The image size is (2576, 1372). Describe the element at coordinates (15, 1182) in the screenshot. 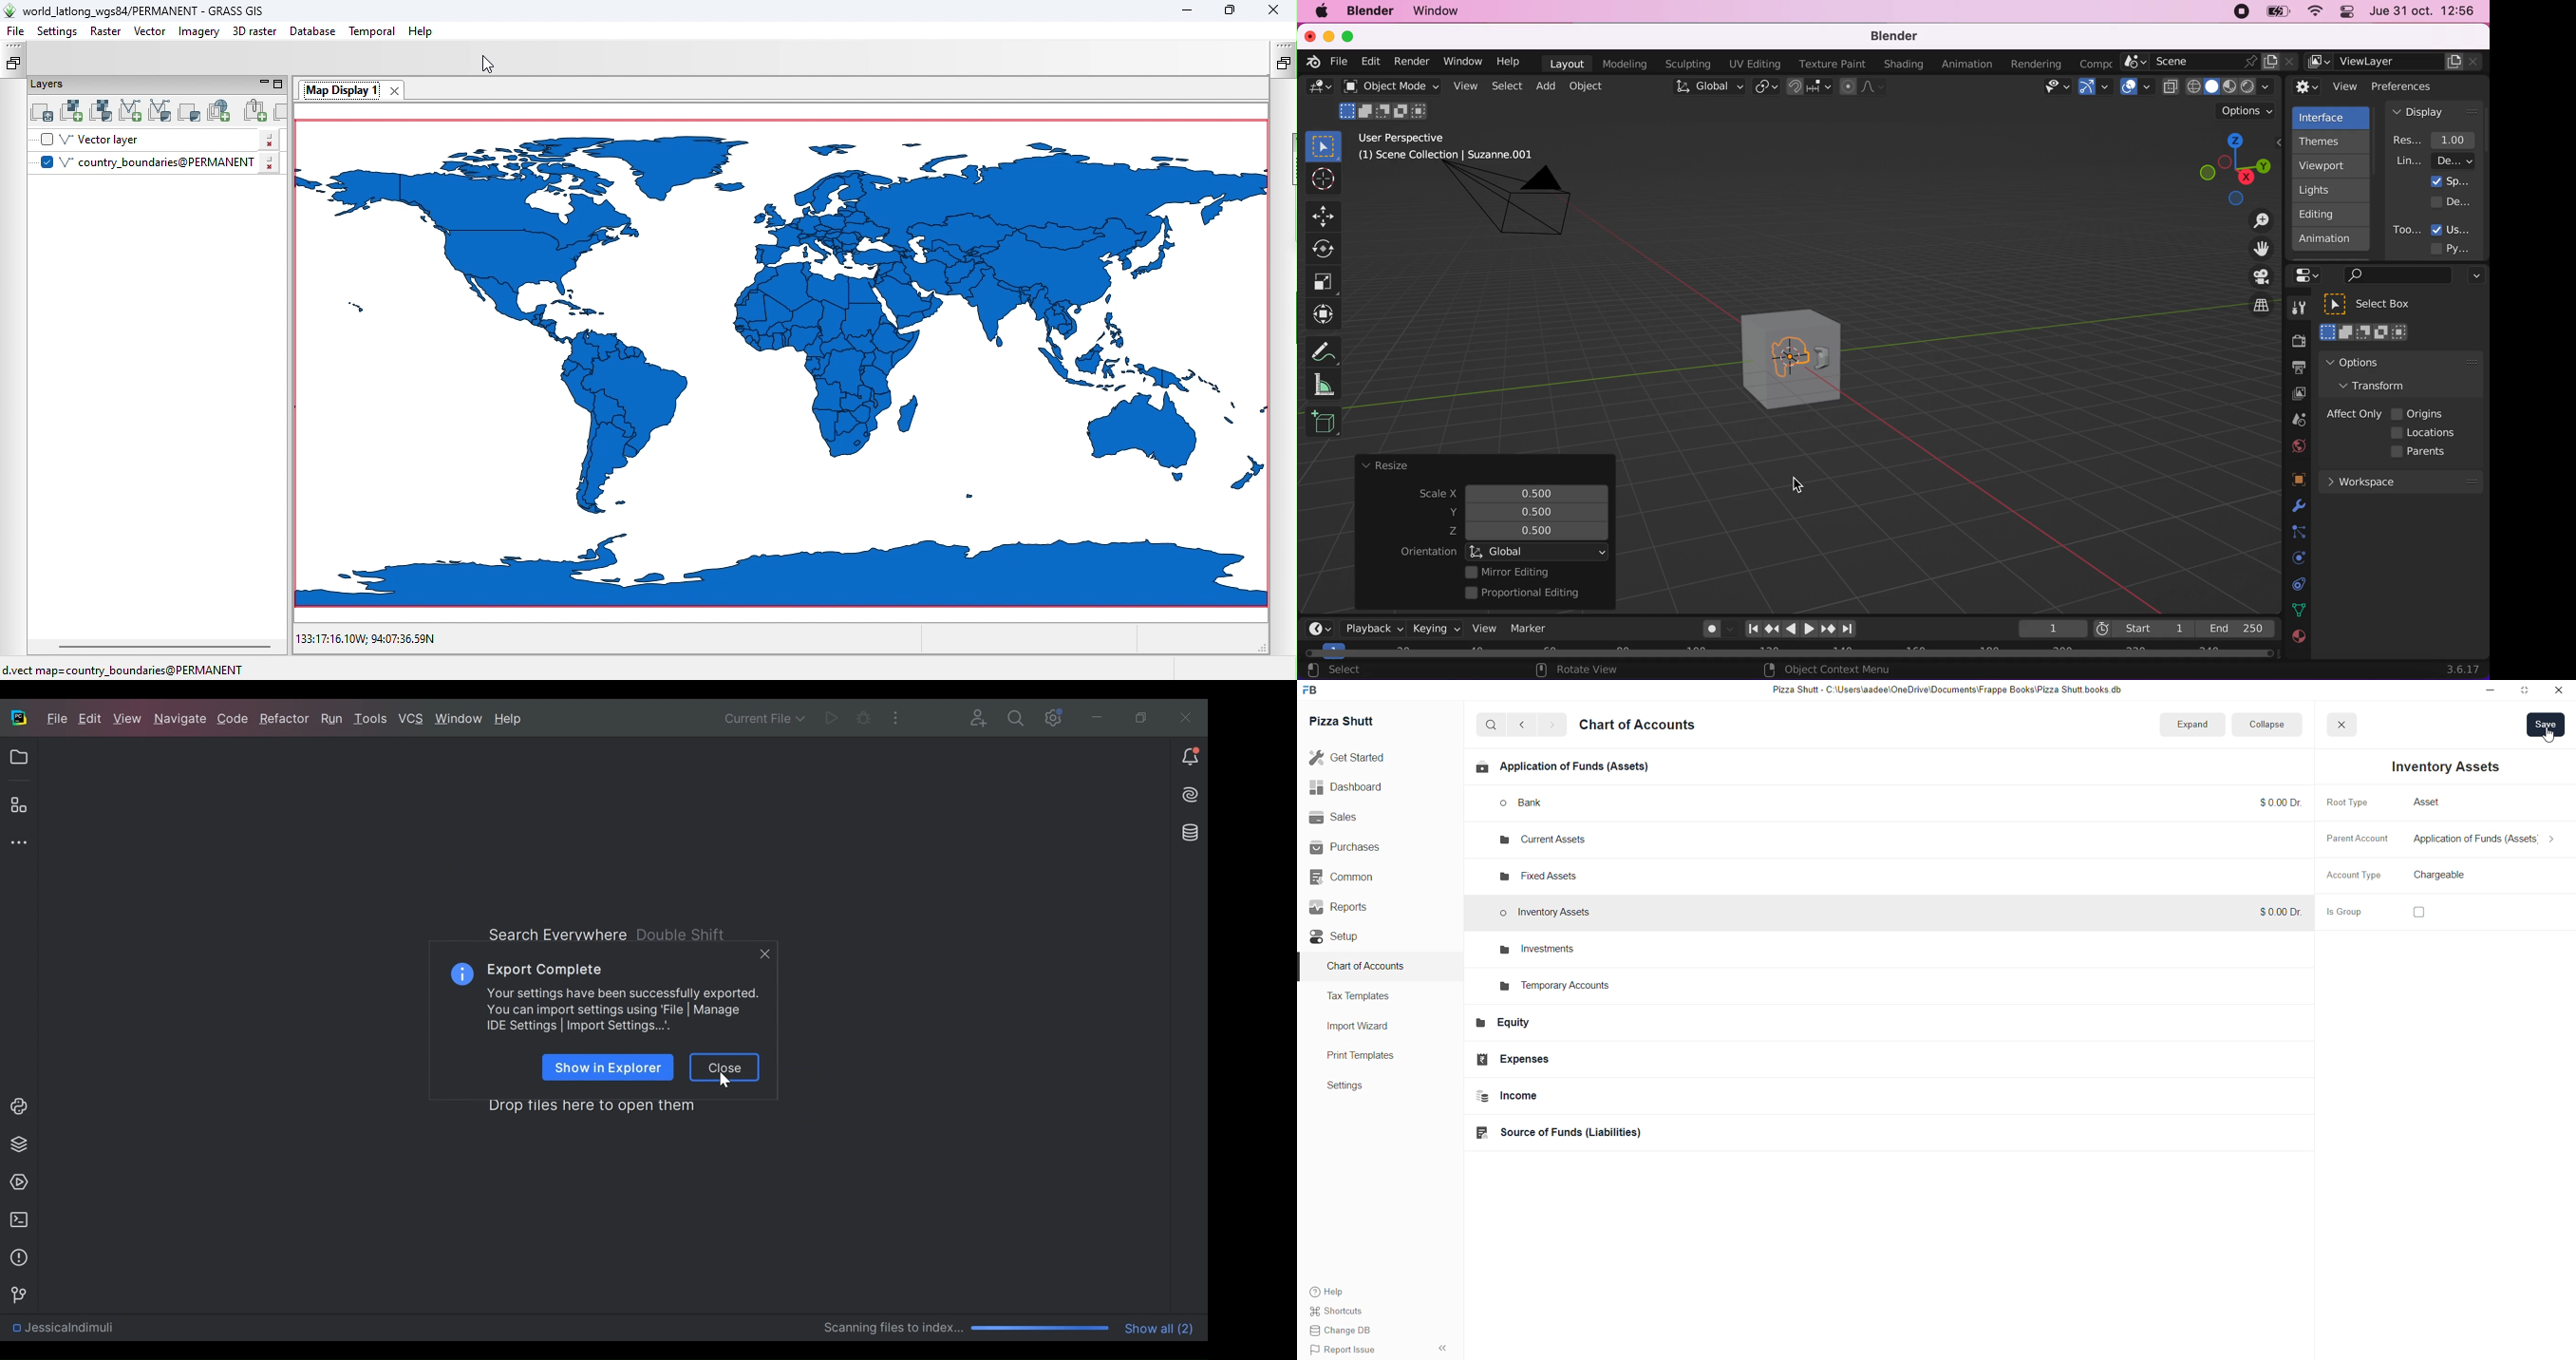

I see `Services` at that location.